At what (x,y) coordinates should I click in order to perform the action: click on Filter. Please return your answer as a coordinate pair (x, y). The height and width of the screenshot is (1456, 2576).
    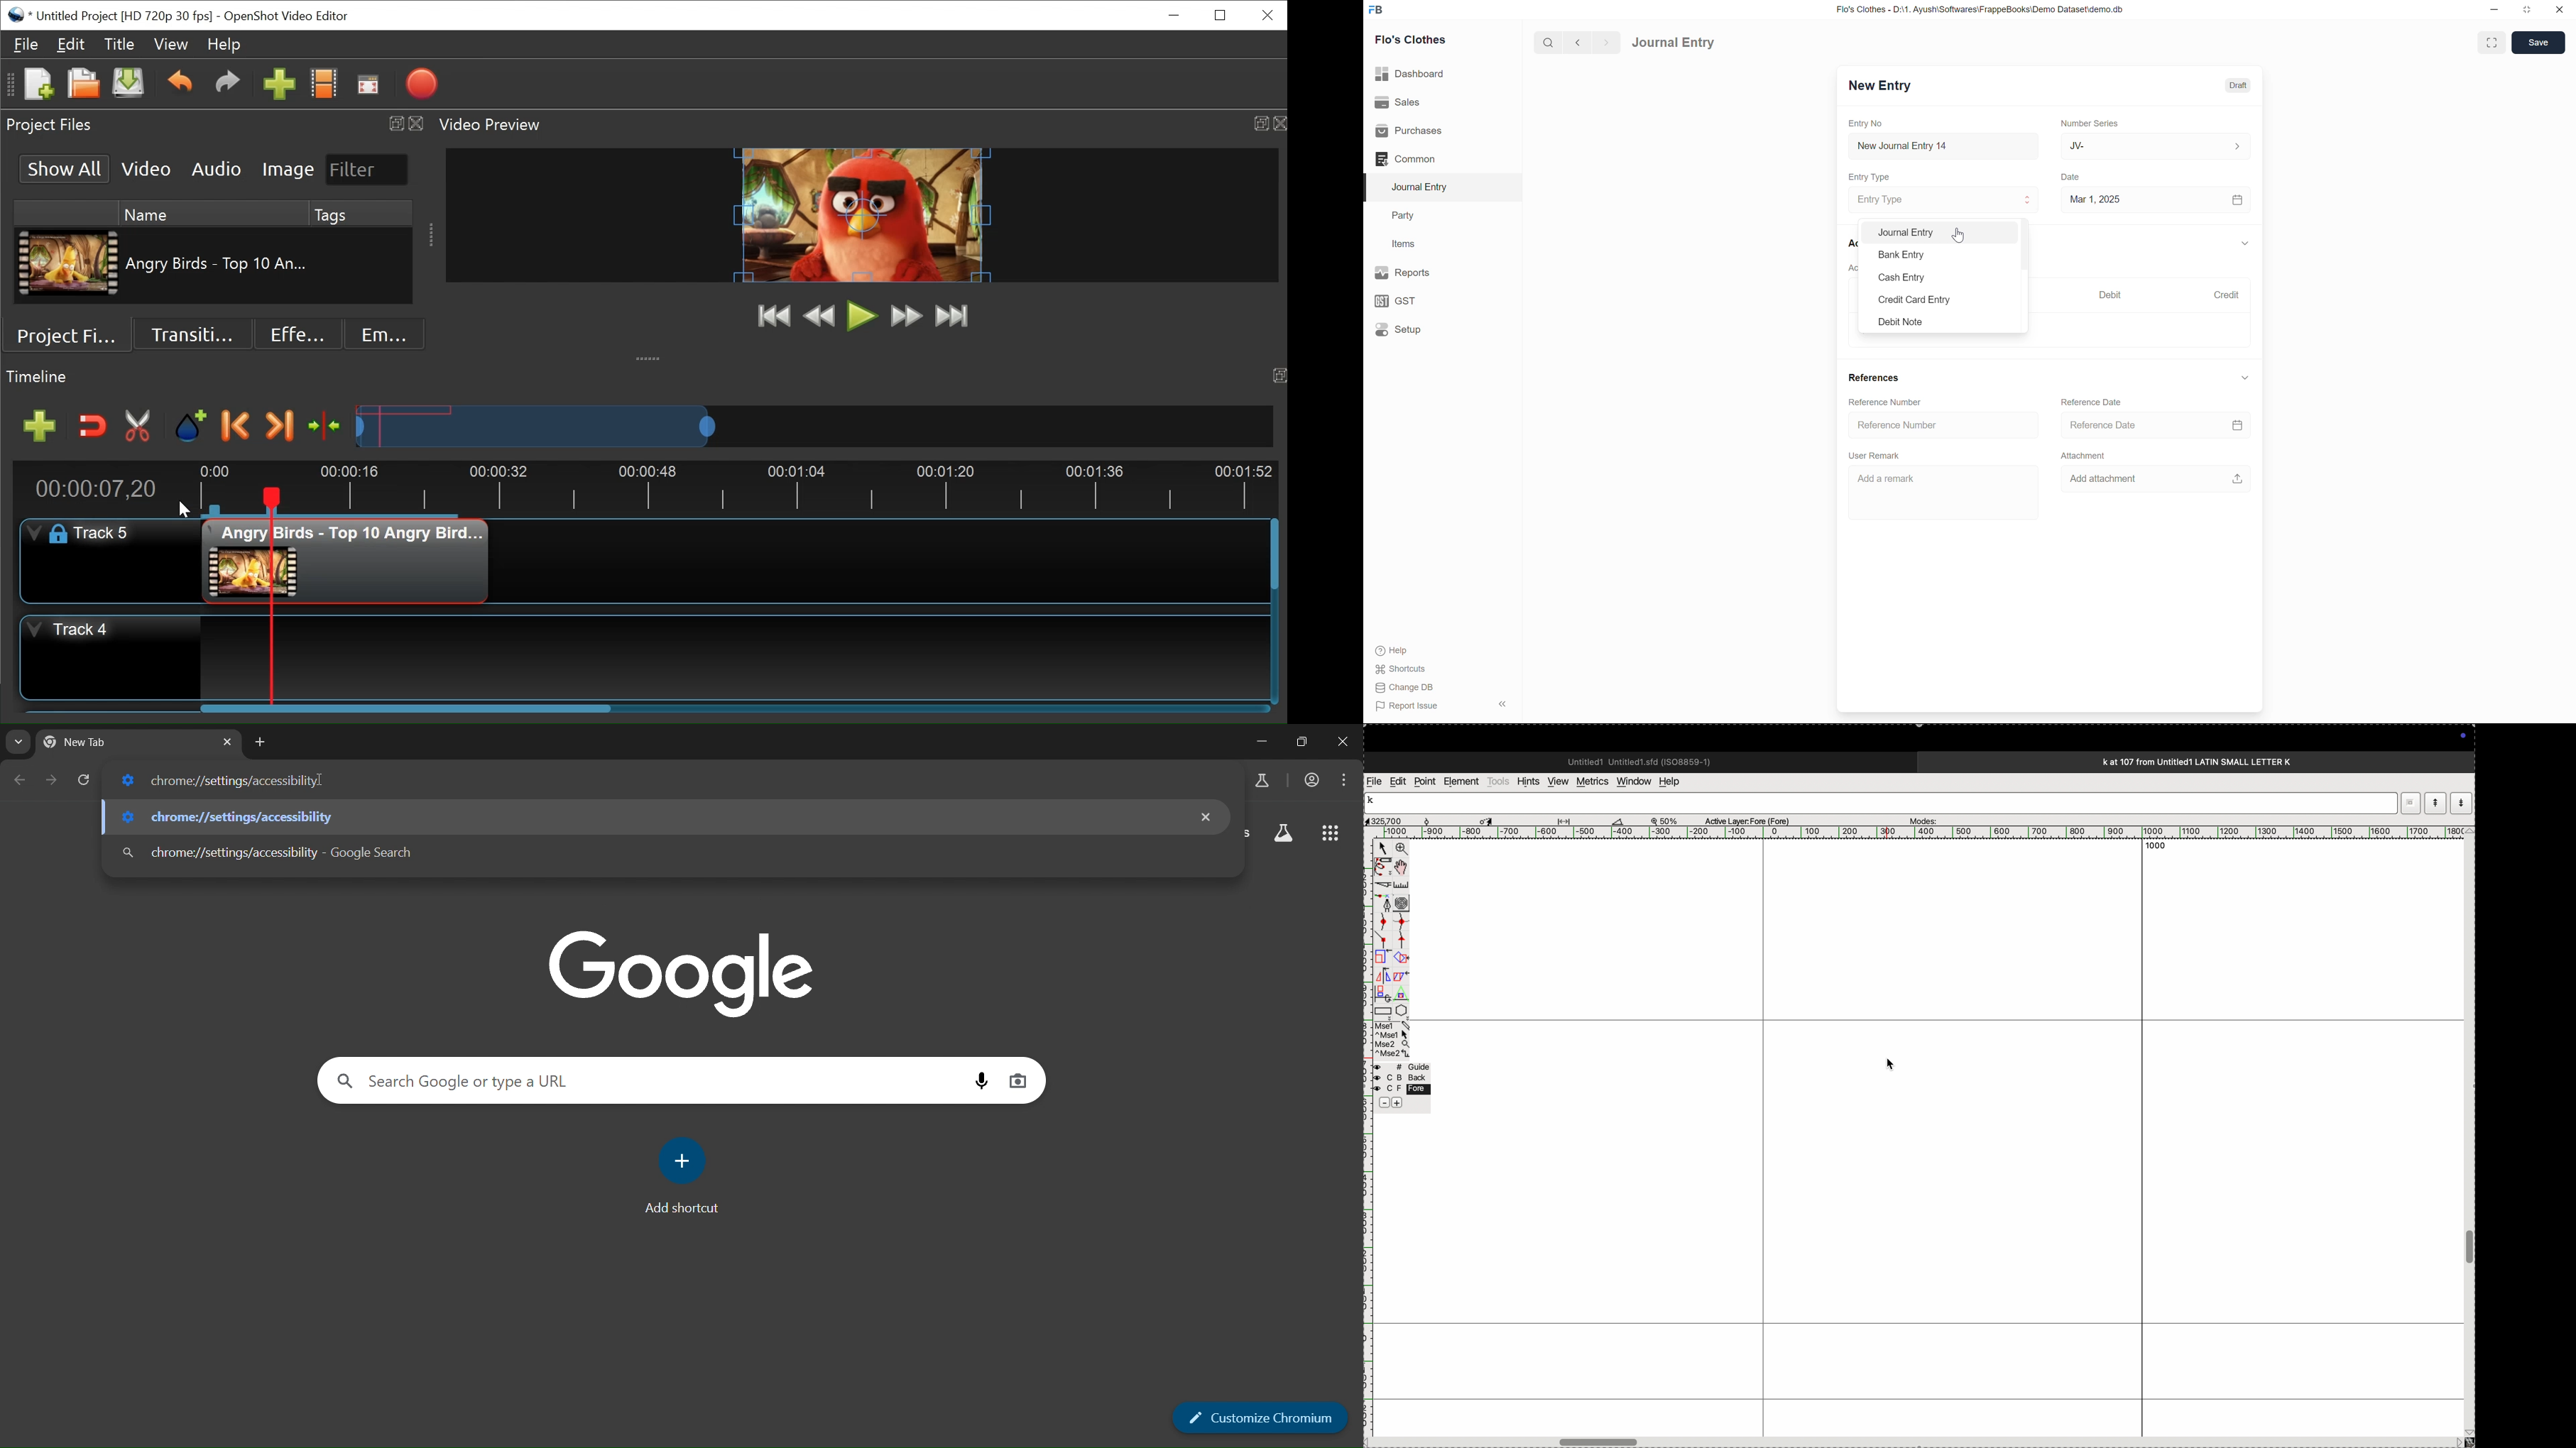
    Looking at the image, I should click on (363, 169).